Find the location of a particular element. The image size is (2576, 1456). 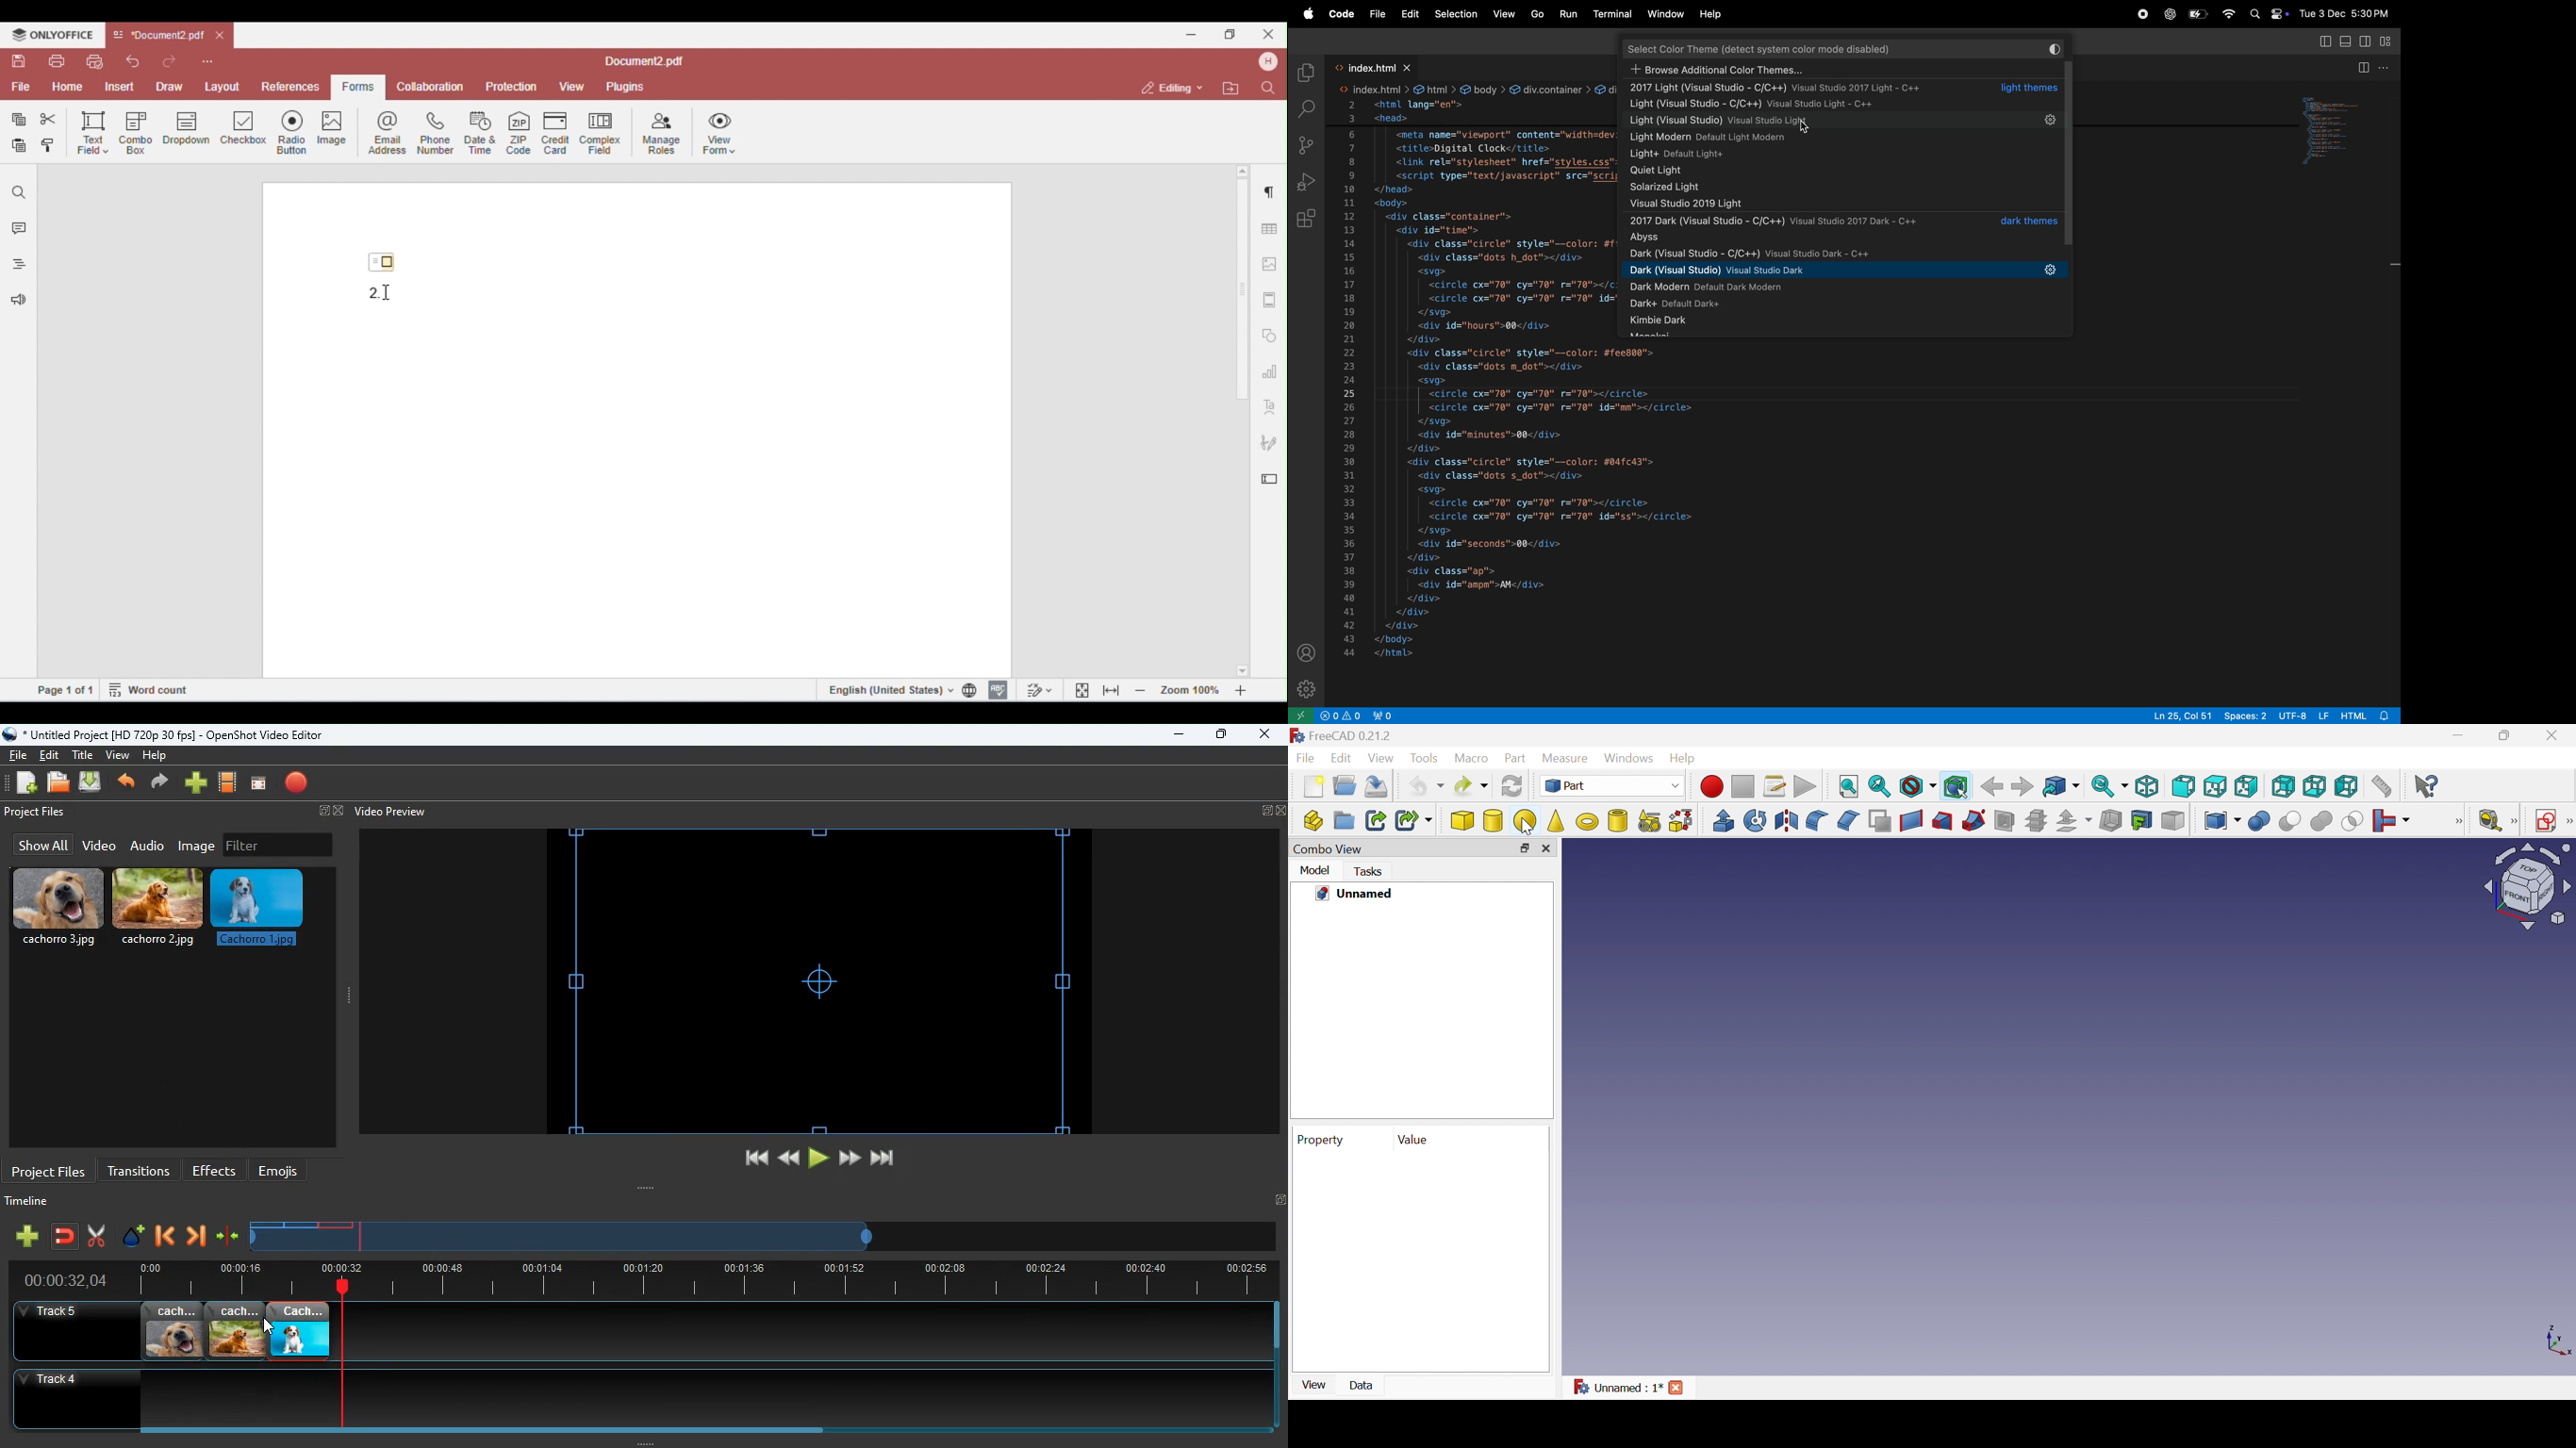

toggle sidebar is located at coordinates (2370, 42).